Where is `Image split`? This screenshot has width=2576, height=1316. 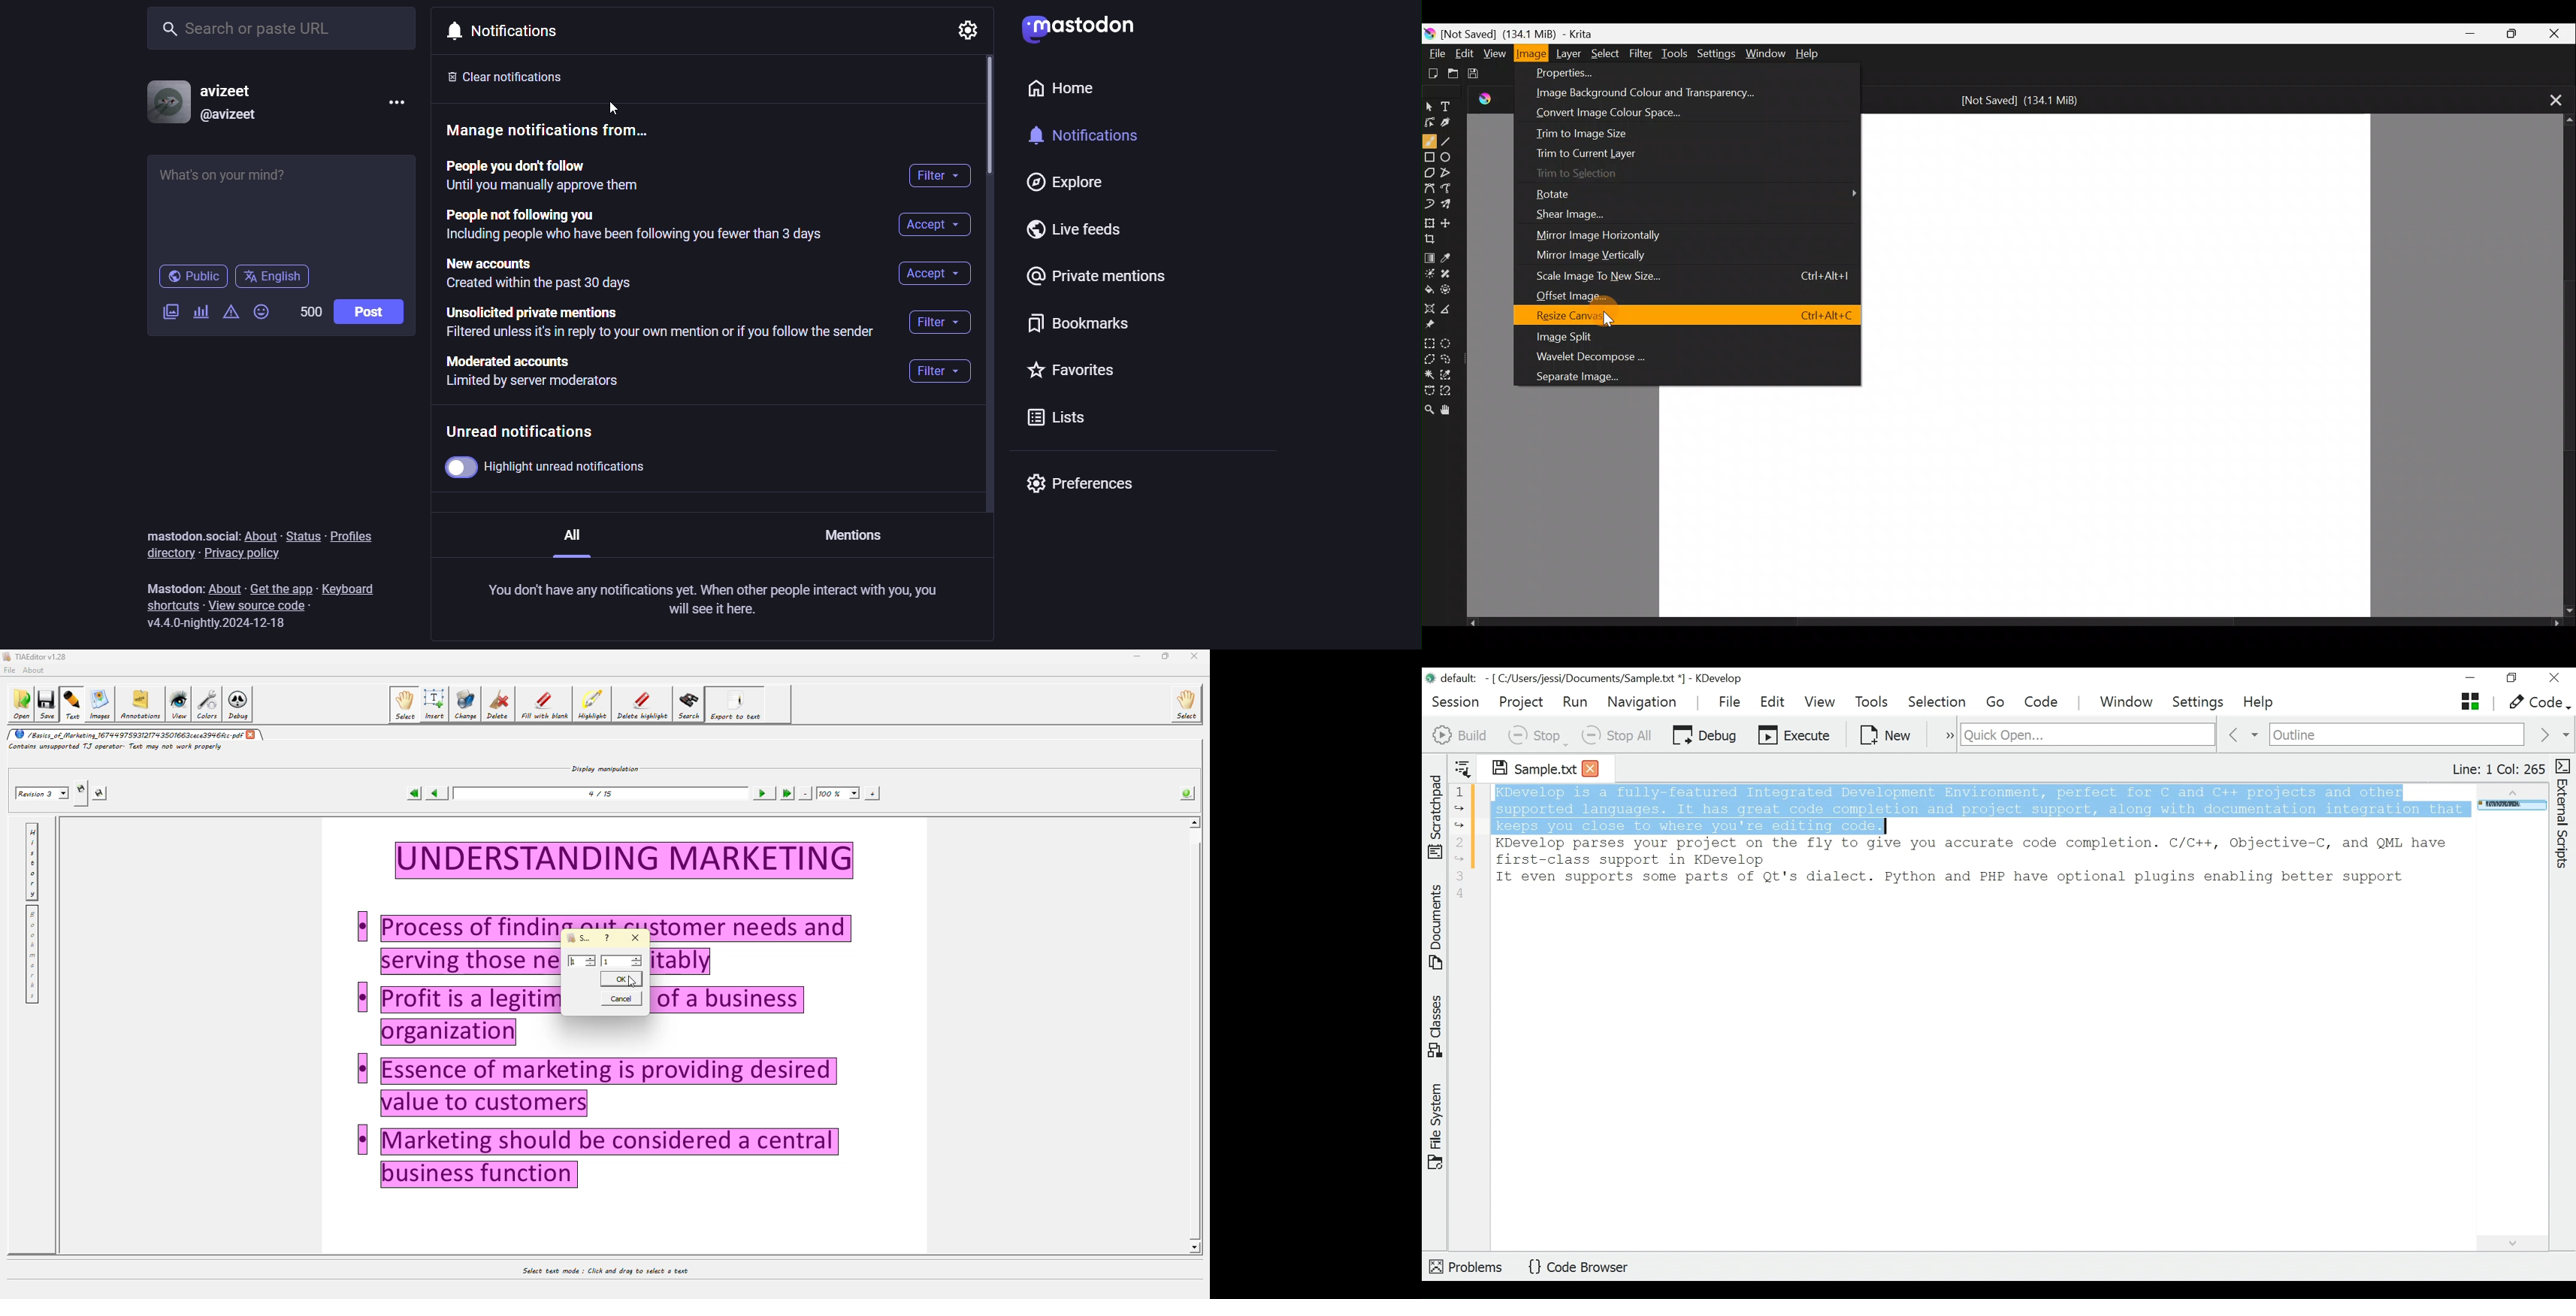 Image split is located at coordinates (1681, 337).